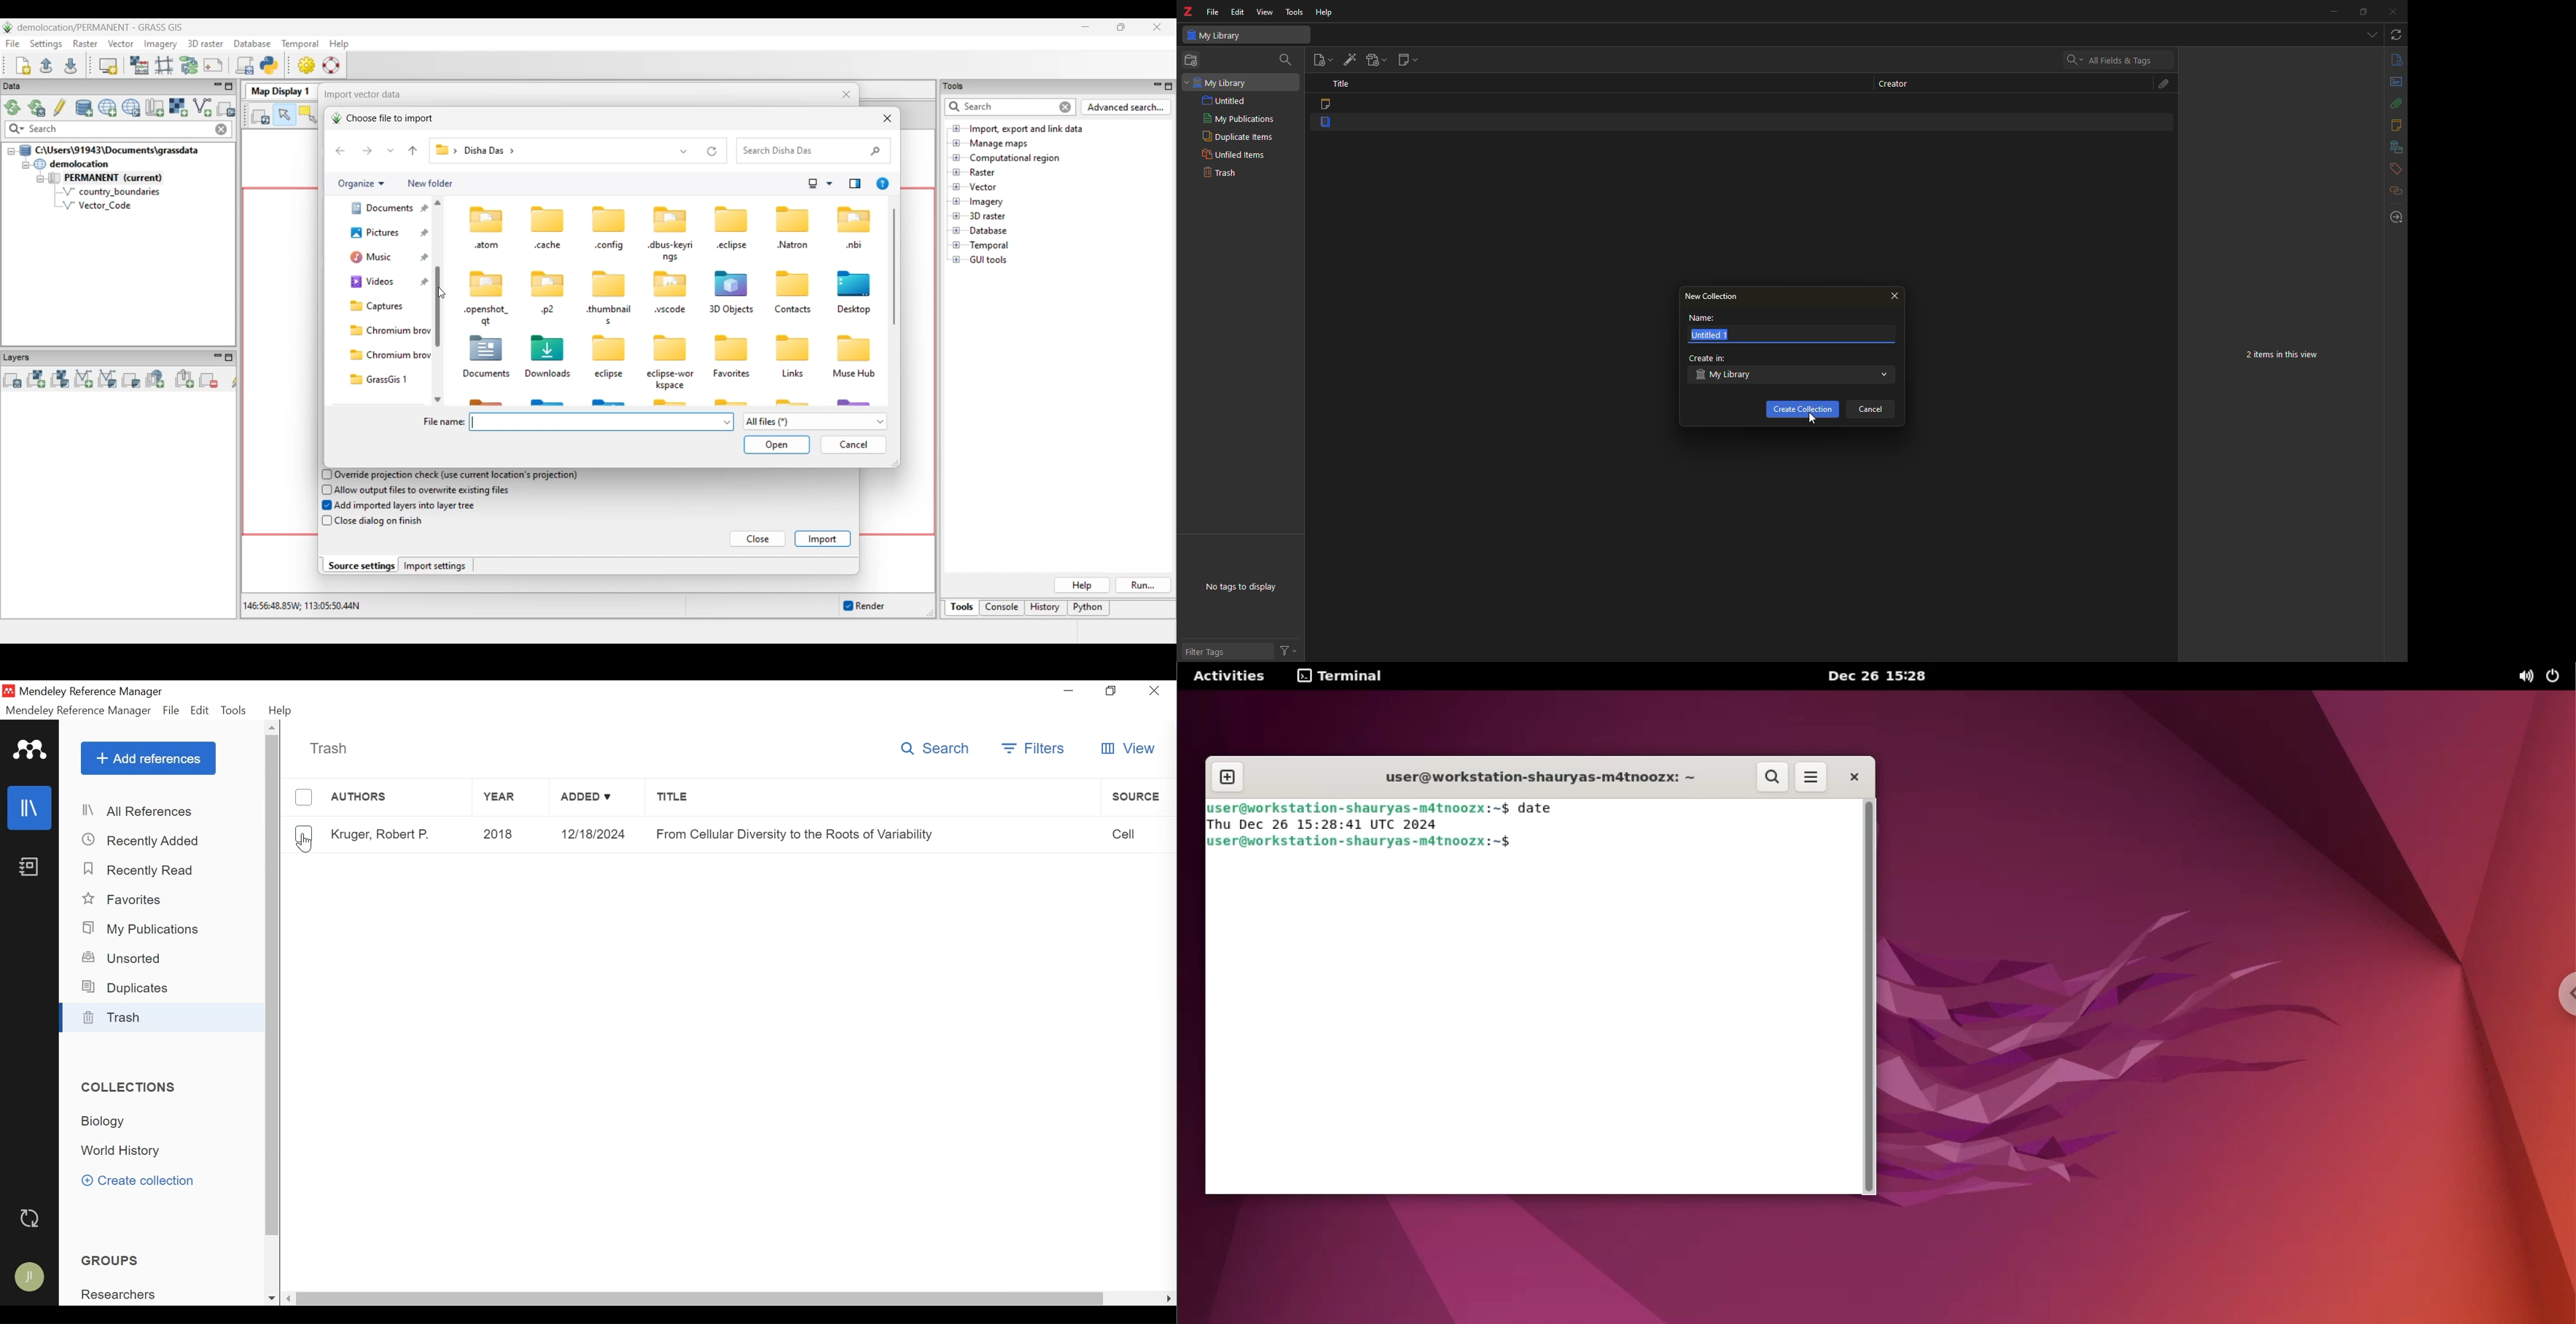  Describe the element at coordinates (279, 710) in the screenshot. I see `Help` at that location.